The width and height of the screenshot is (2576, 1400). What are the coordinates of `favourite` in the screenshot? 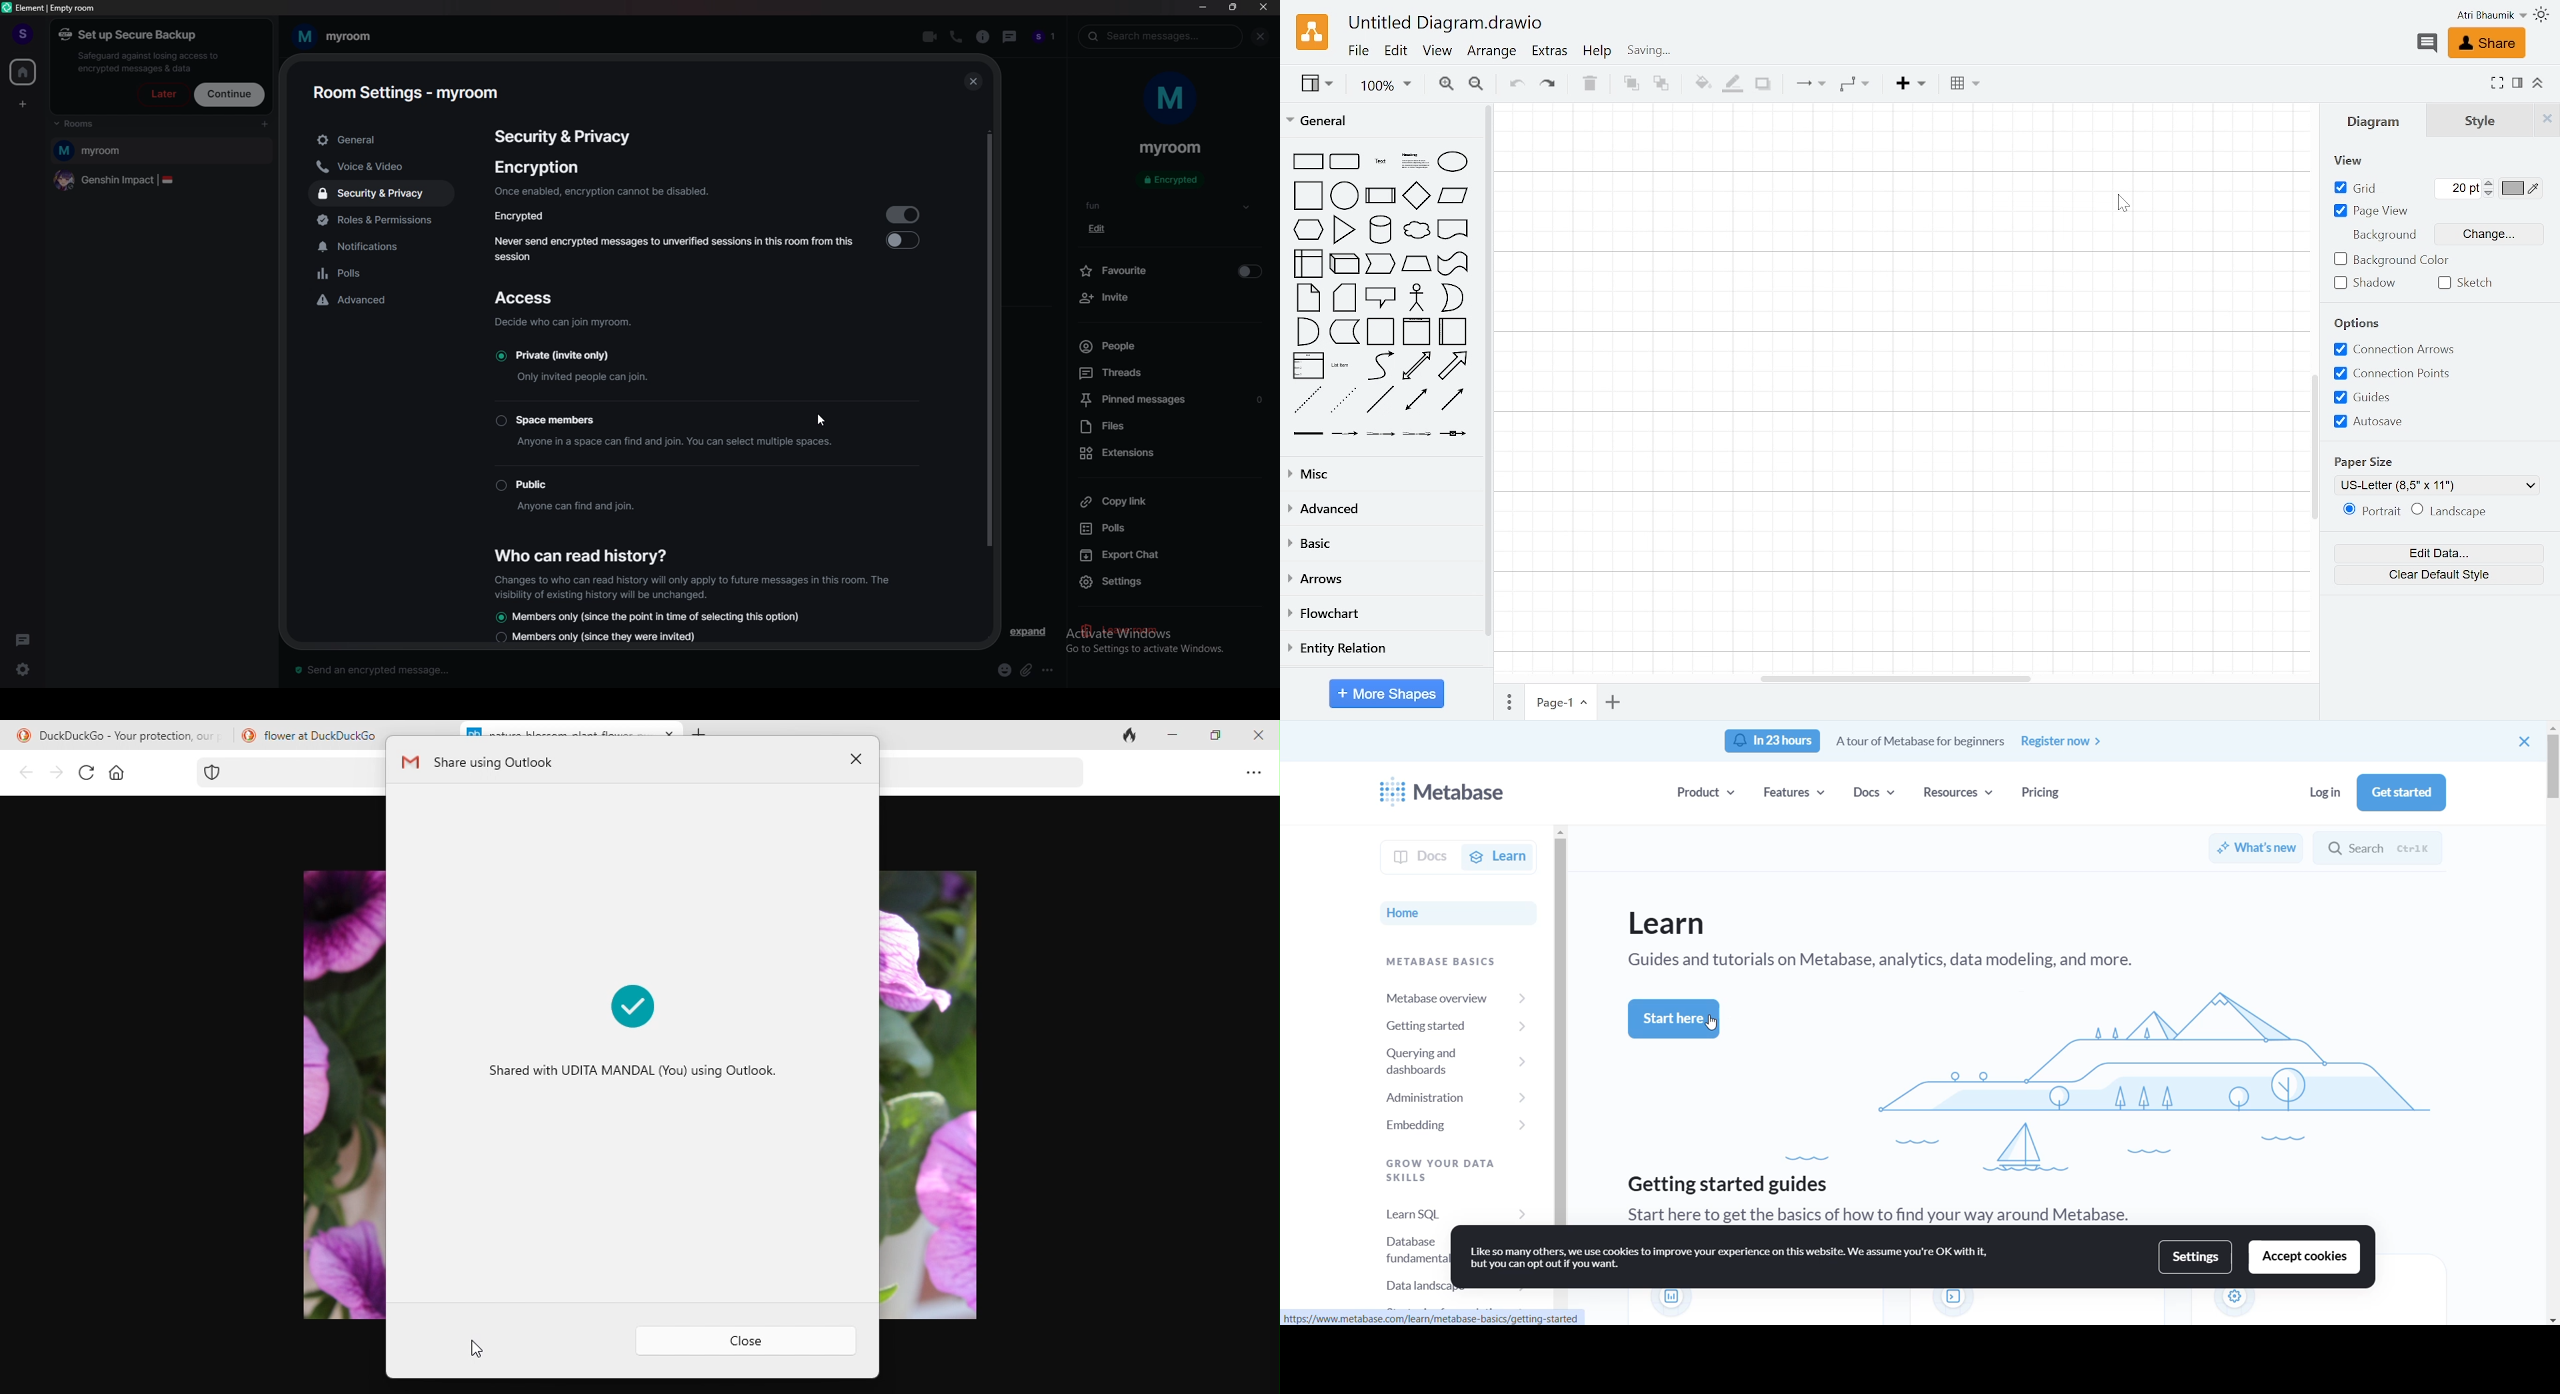 It's located at (1173, 271).